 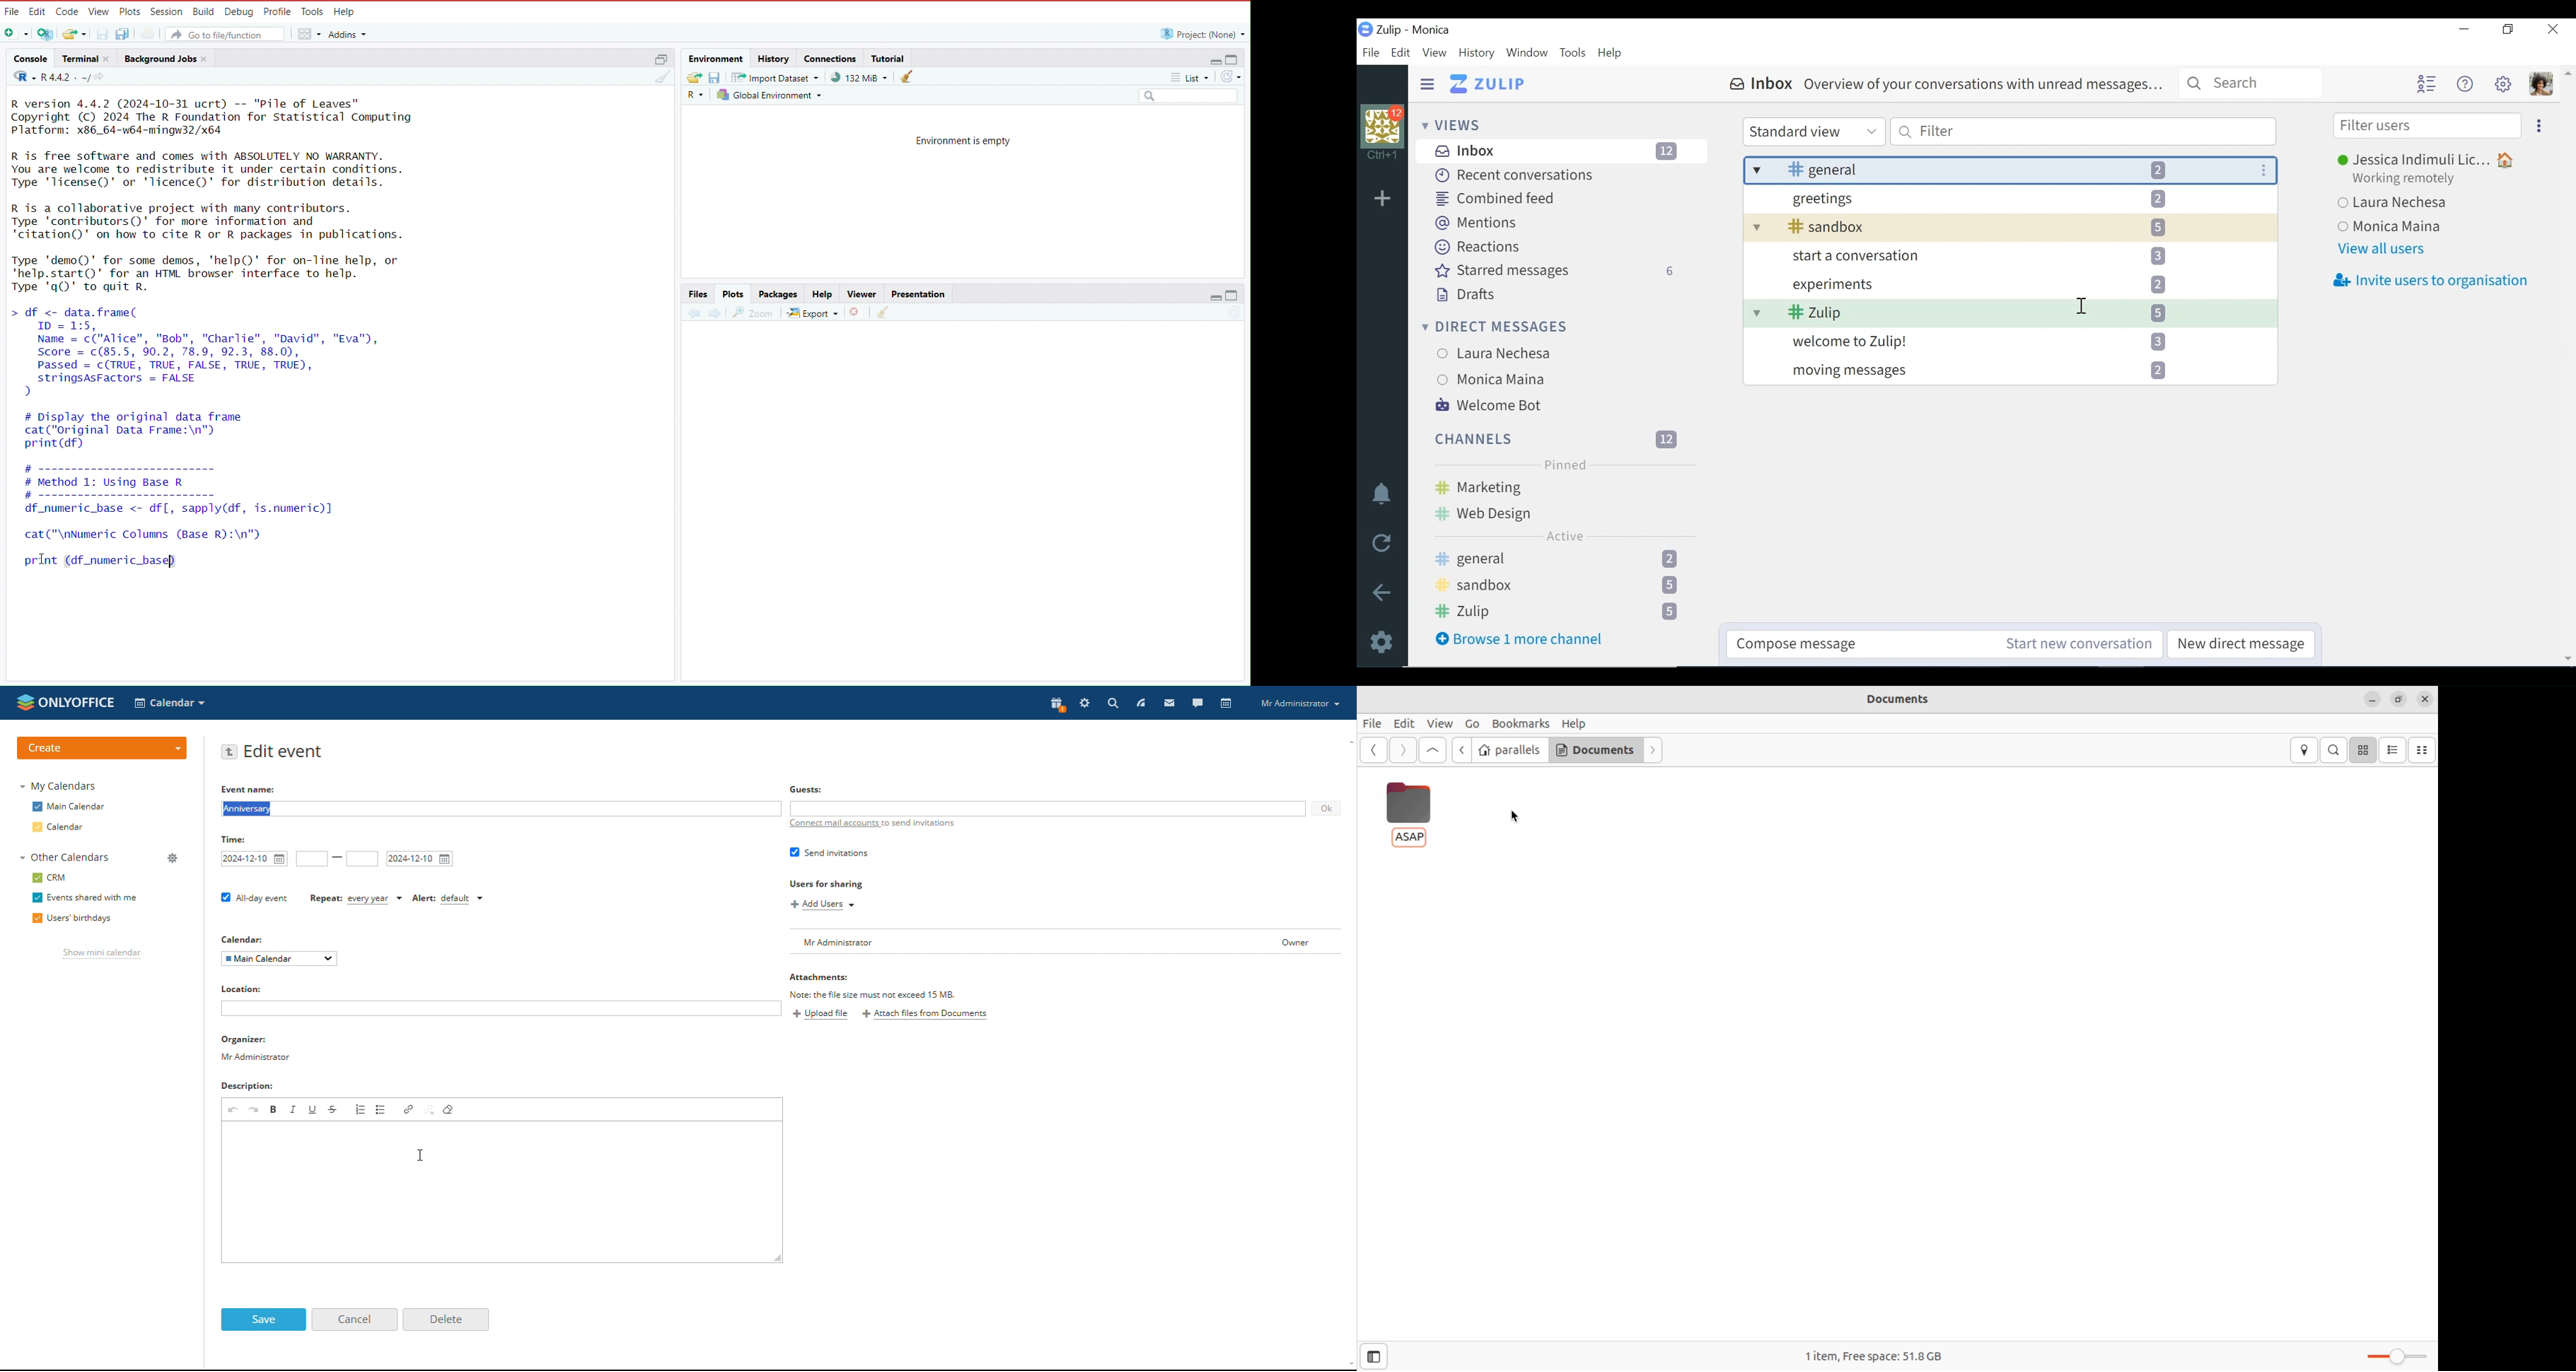 I want to click on session, so click(x=166, y=10).